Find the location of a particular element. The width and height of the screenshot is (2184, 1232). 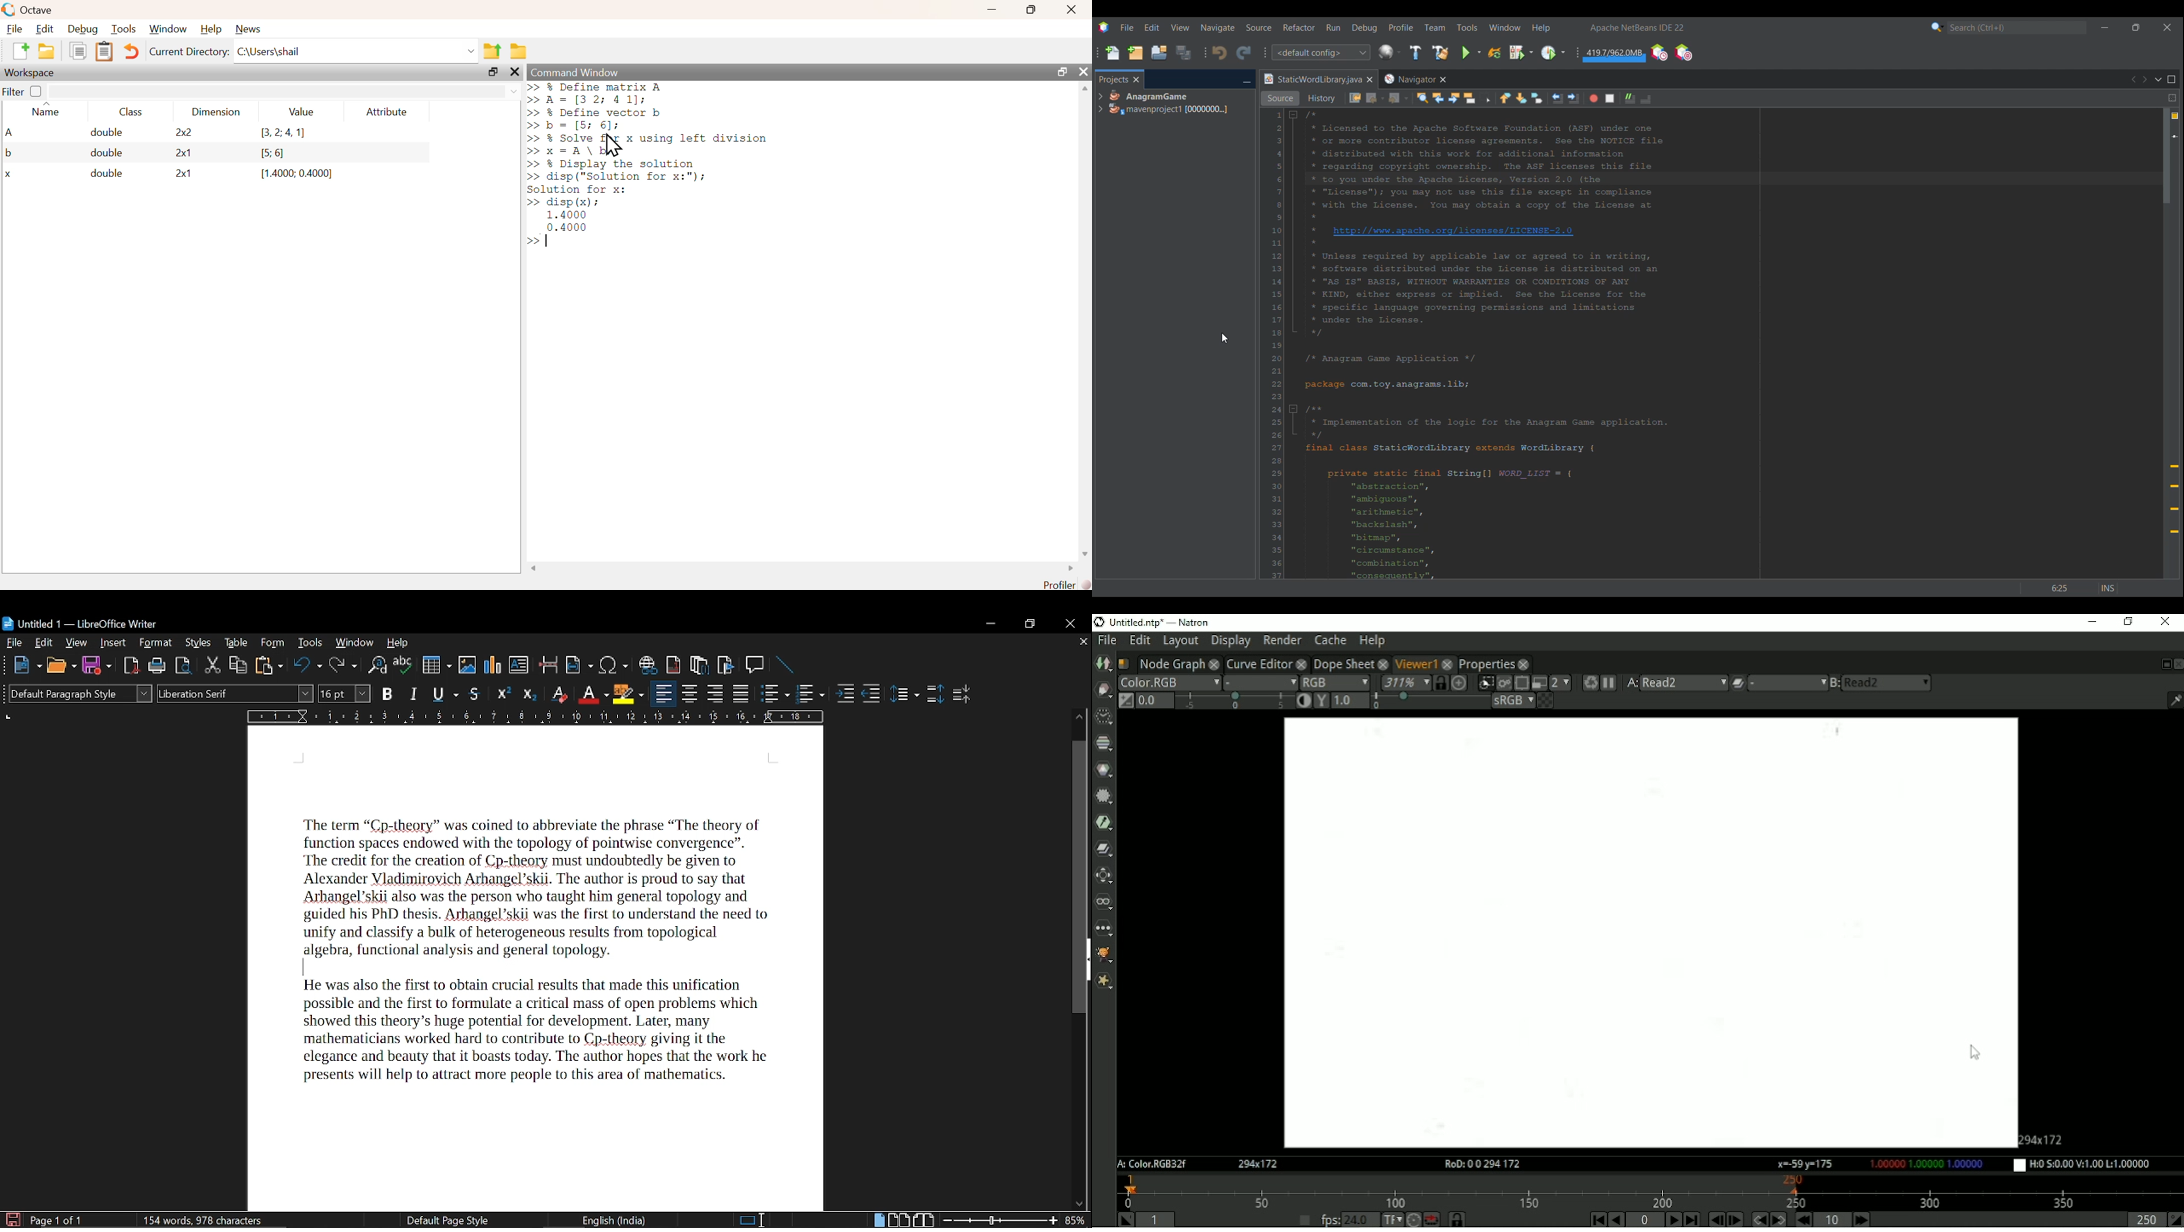

Change zoom is located at coordinates (1000, 1221).